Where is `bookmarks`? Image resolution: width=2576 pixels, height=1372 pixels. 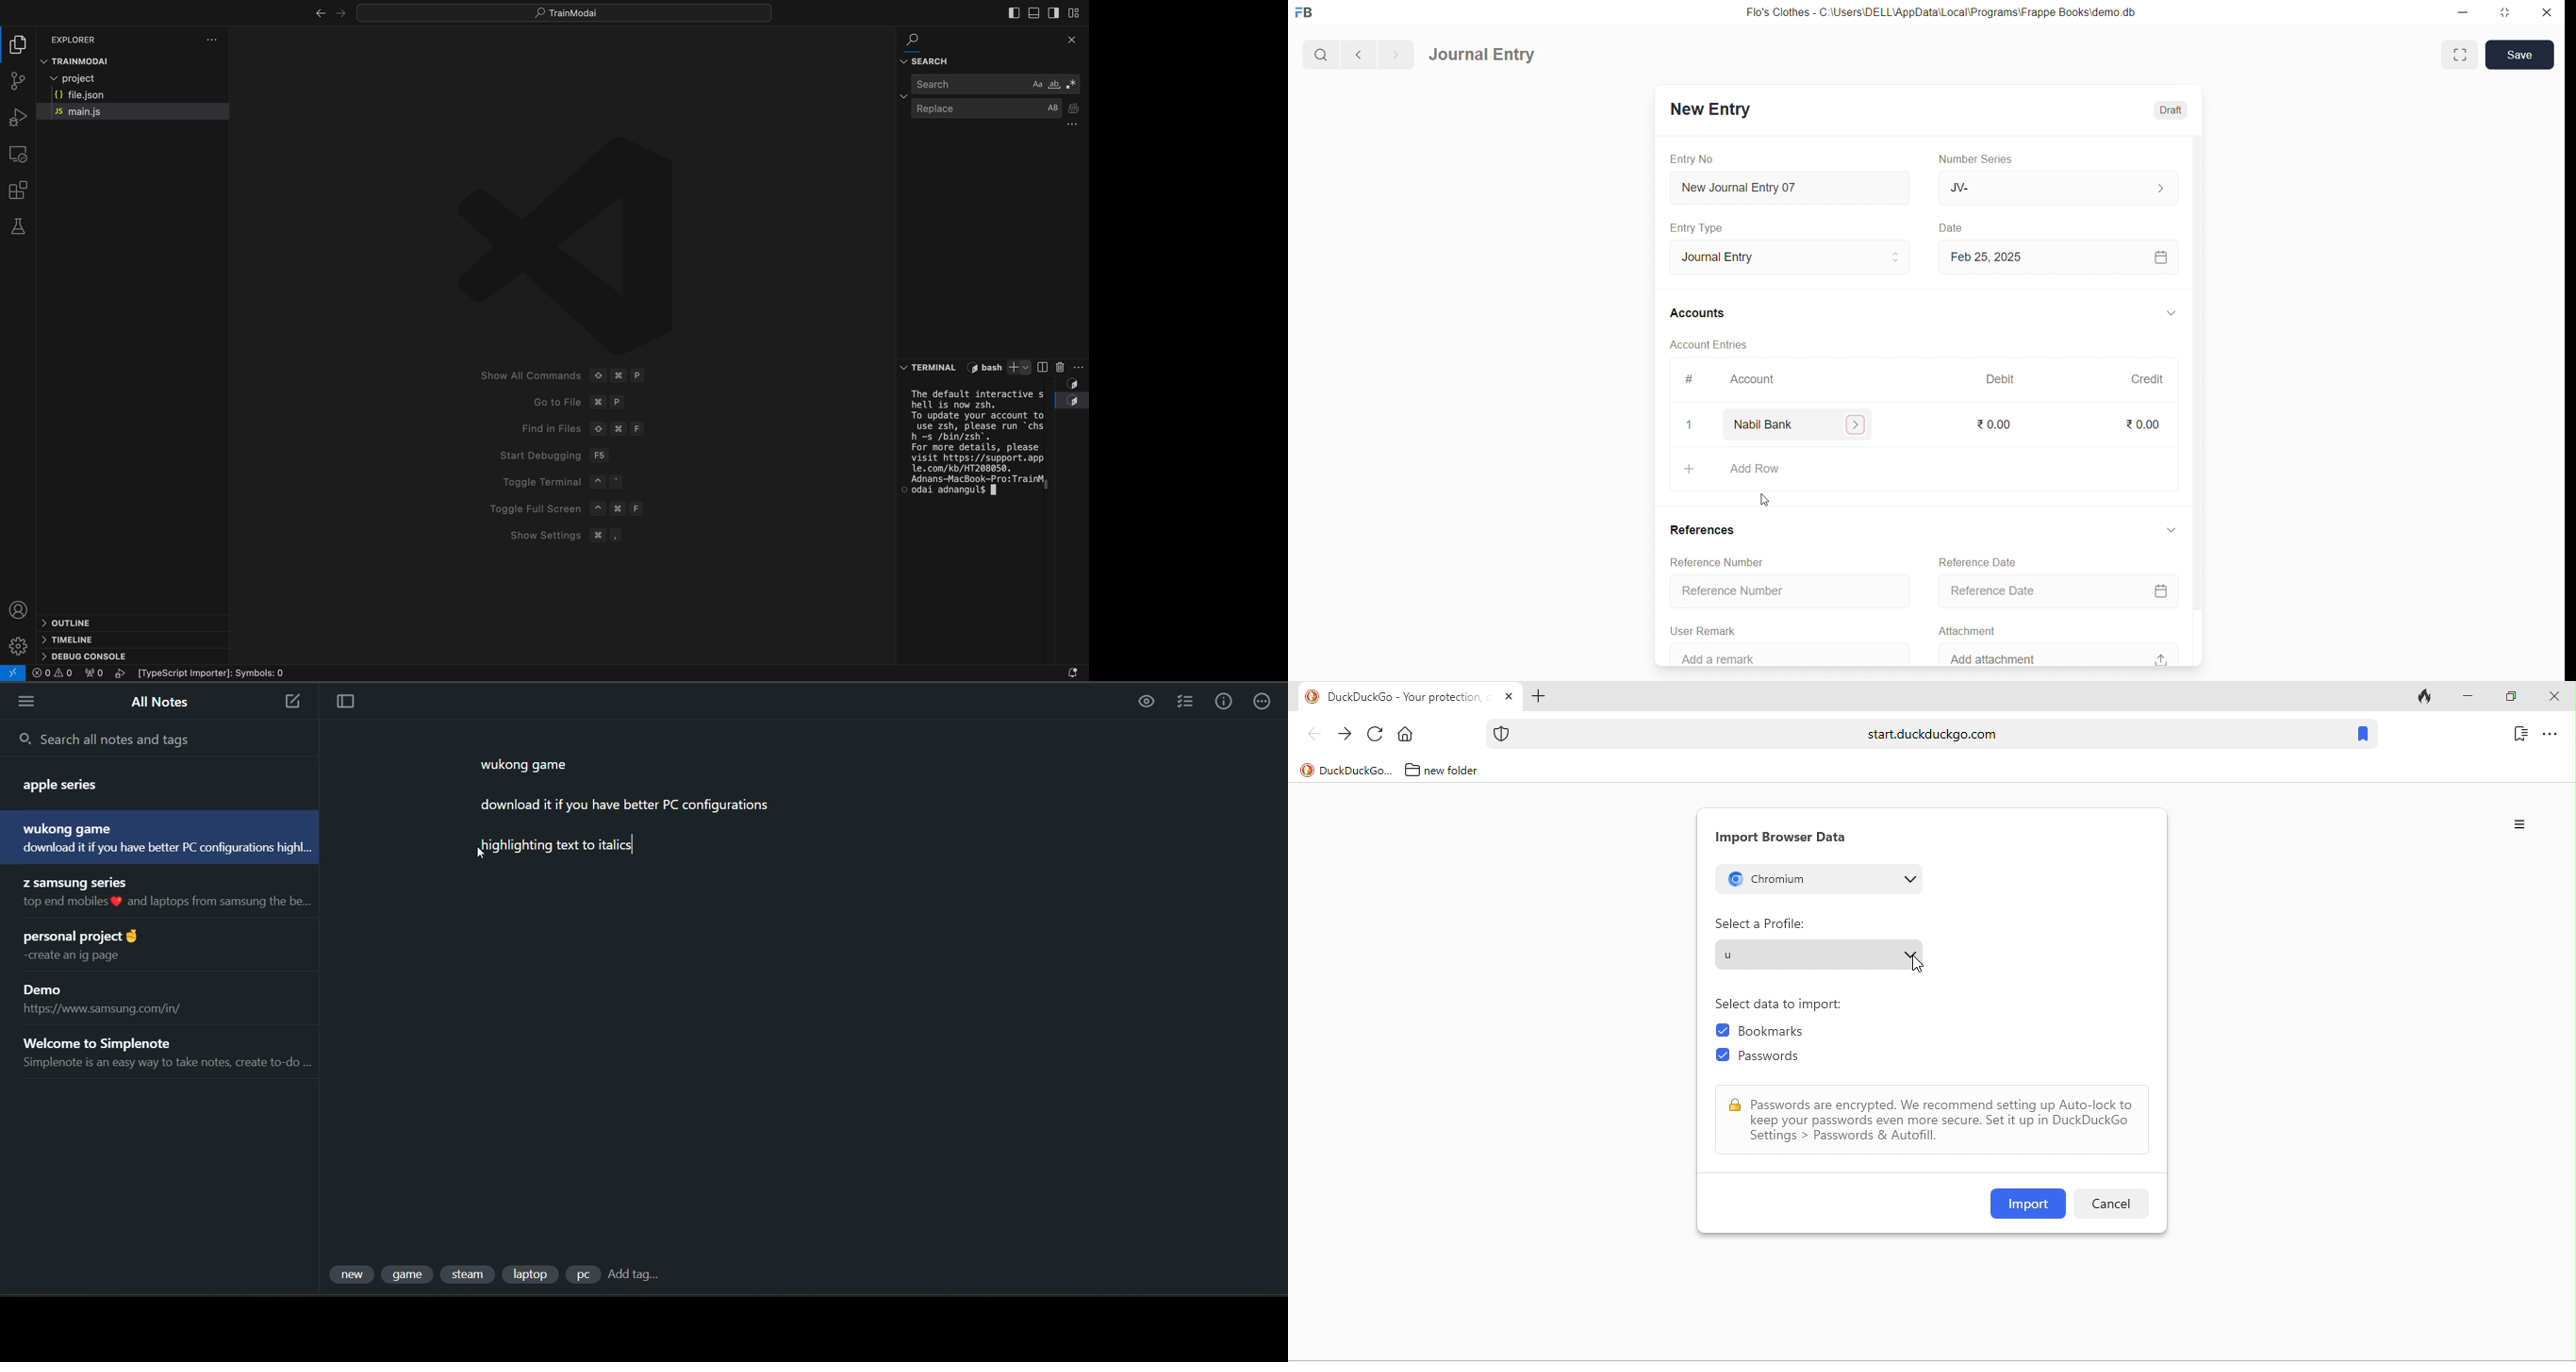 bookmarks is located at coordinates (1779, 1033).